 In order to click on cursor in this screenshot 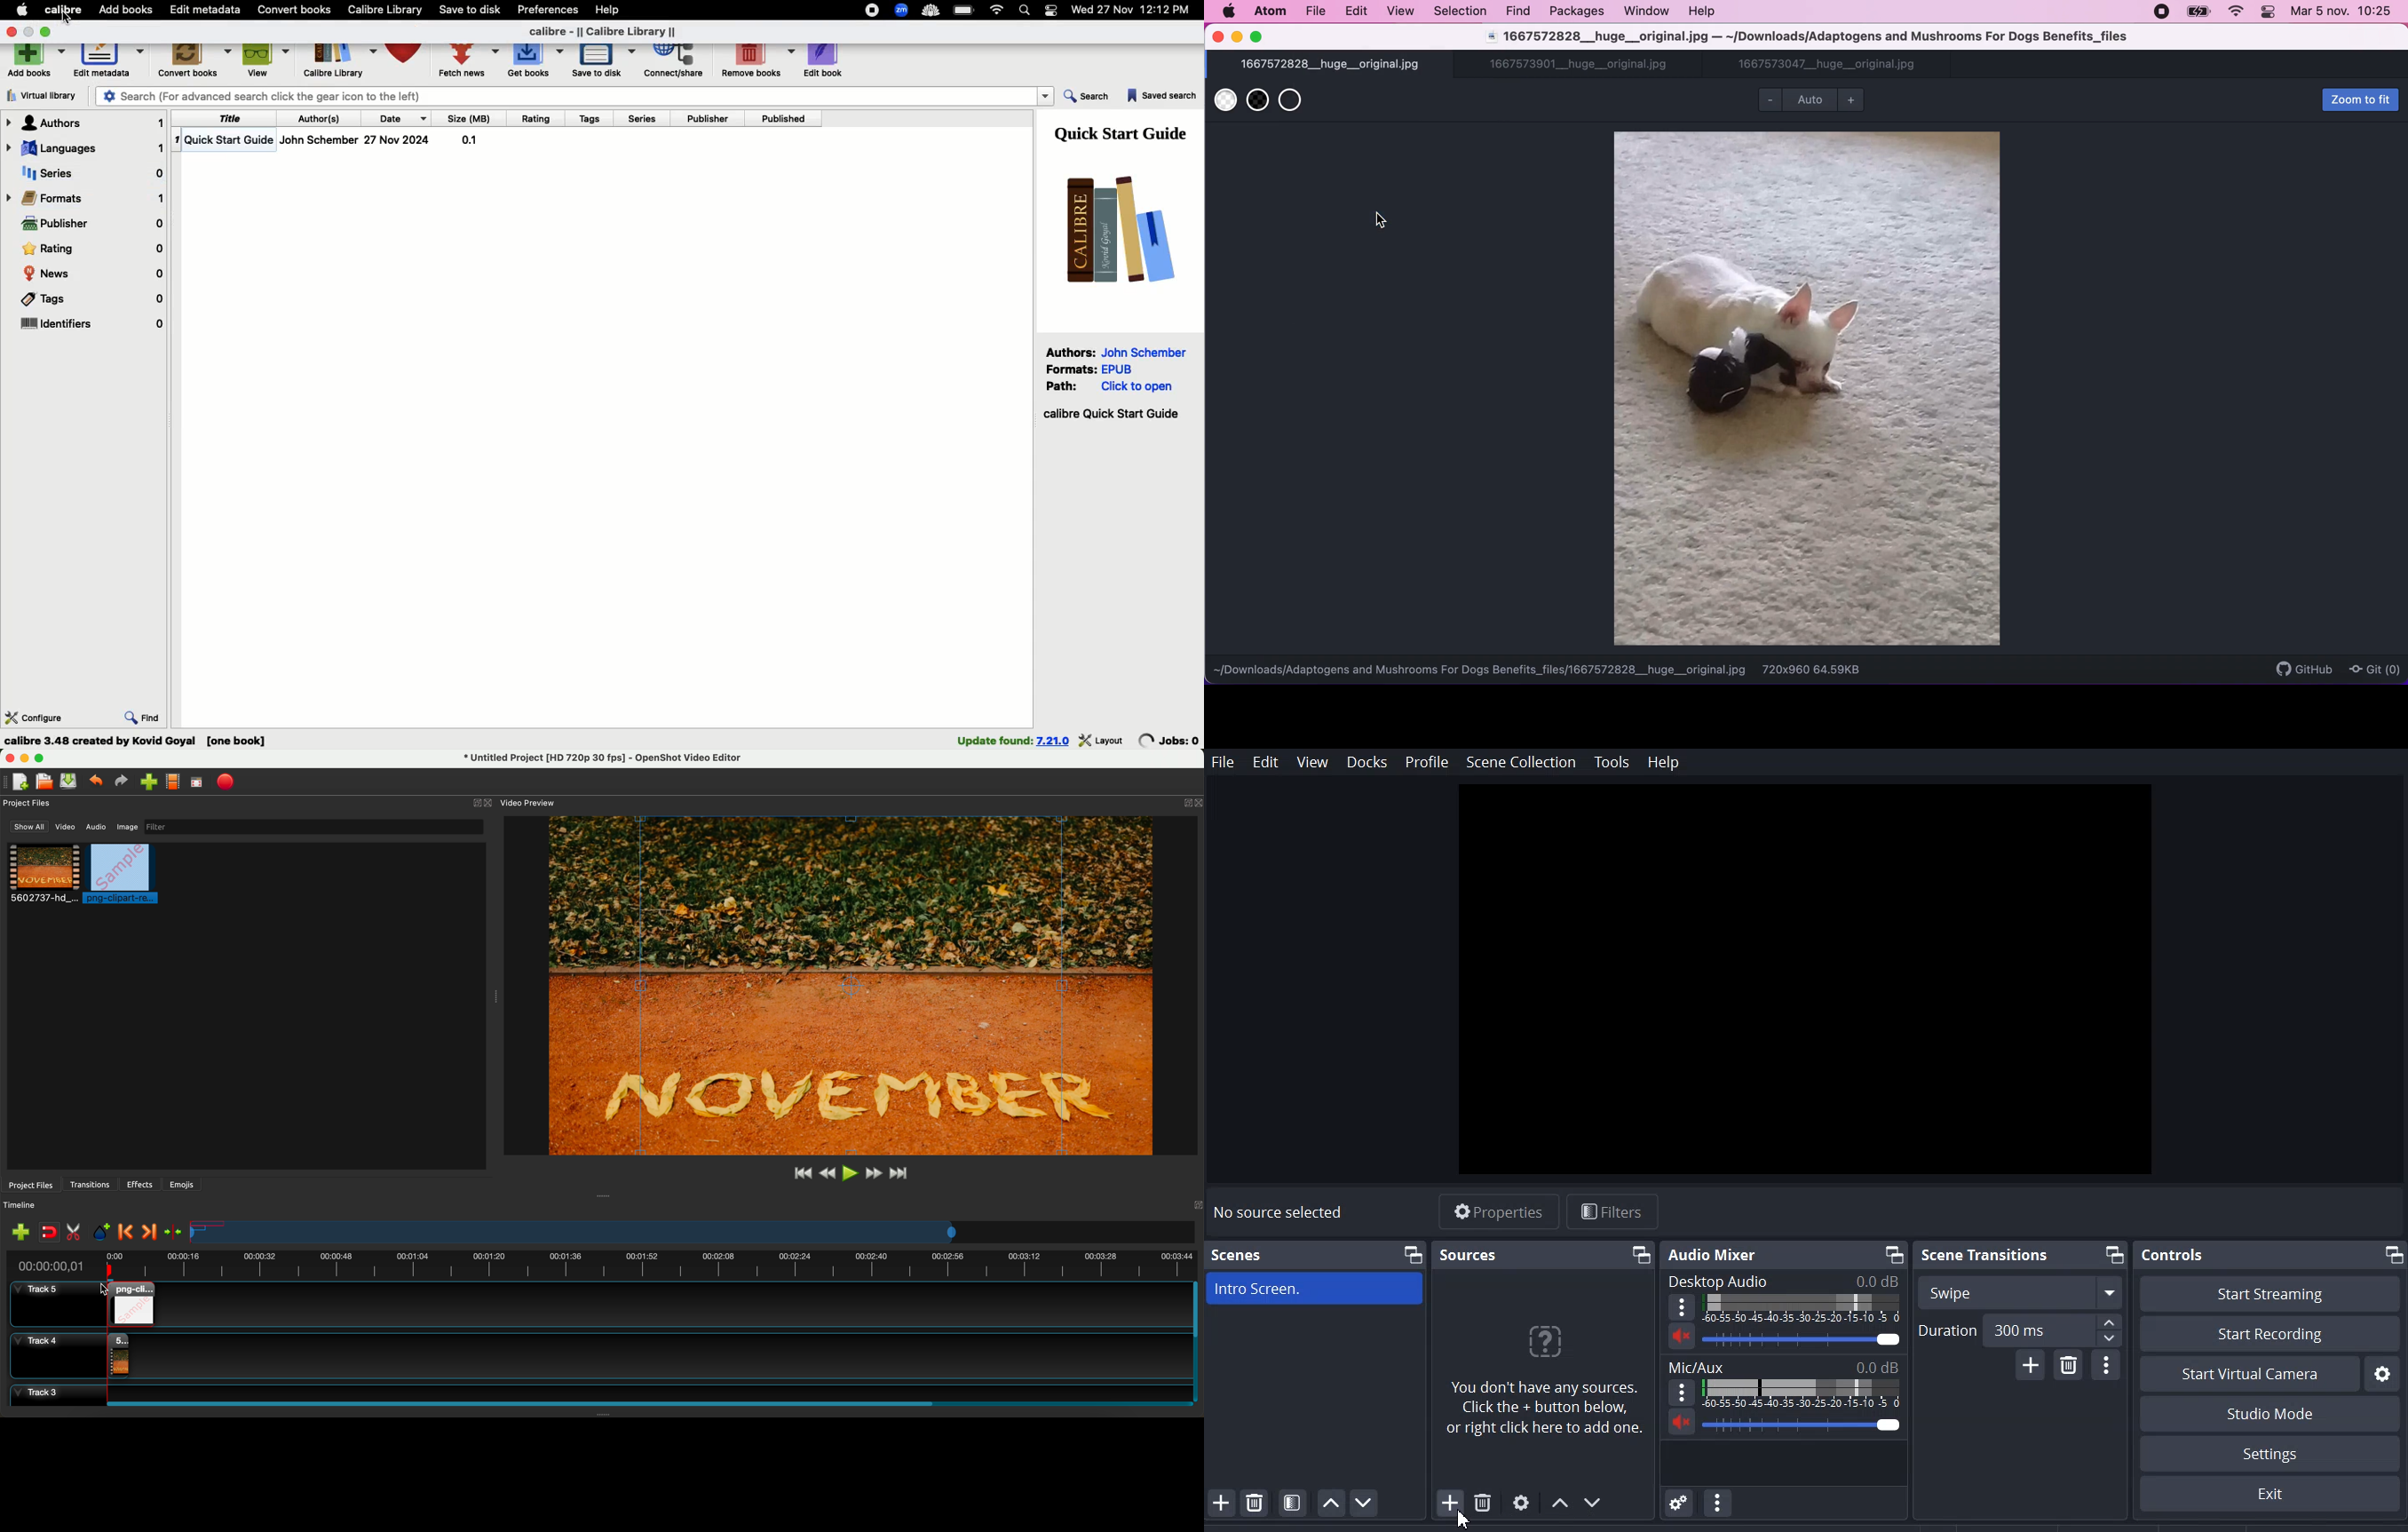, I will do `click(67, 20)`.